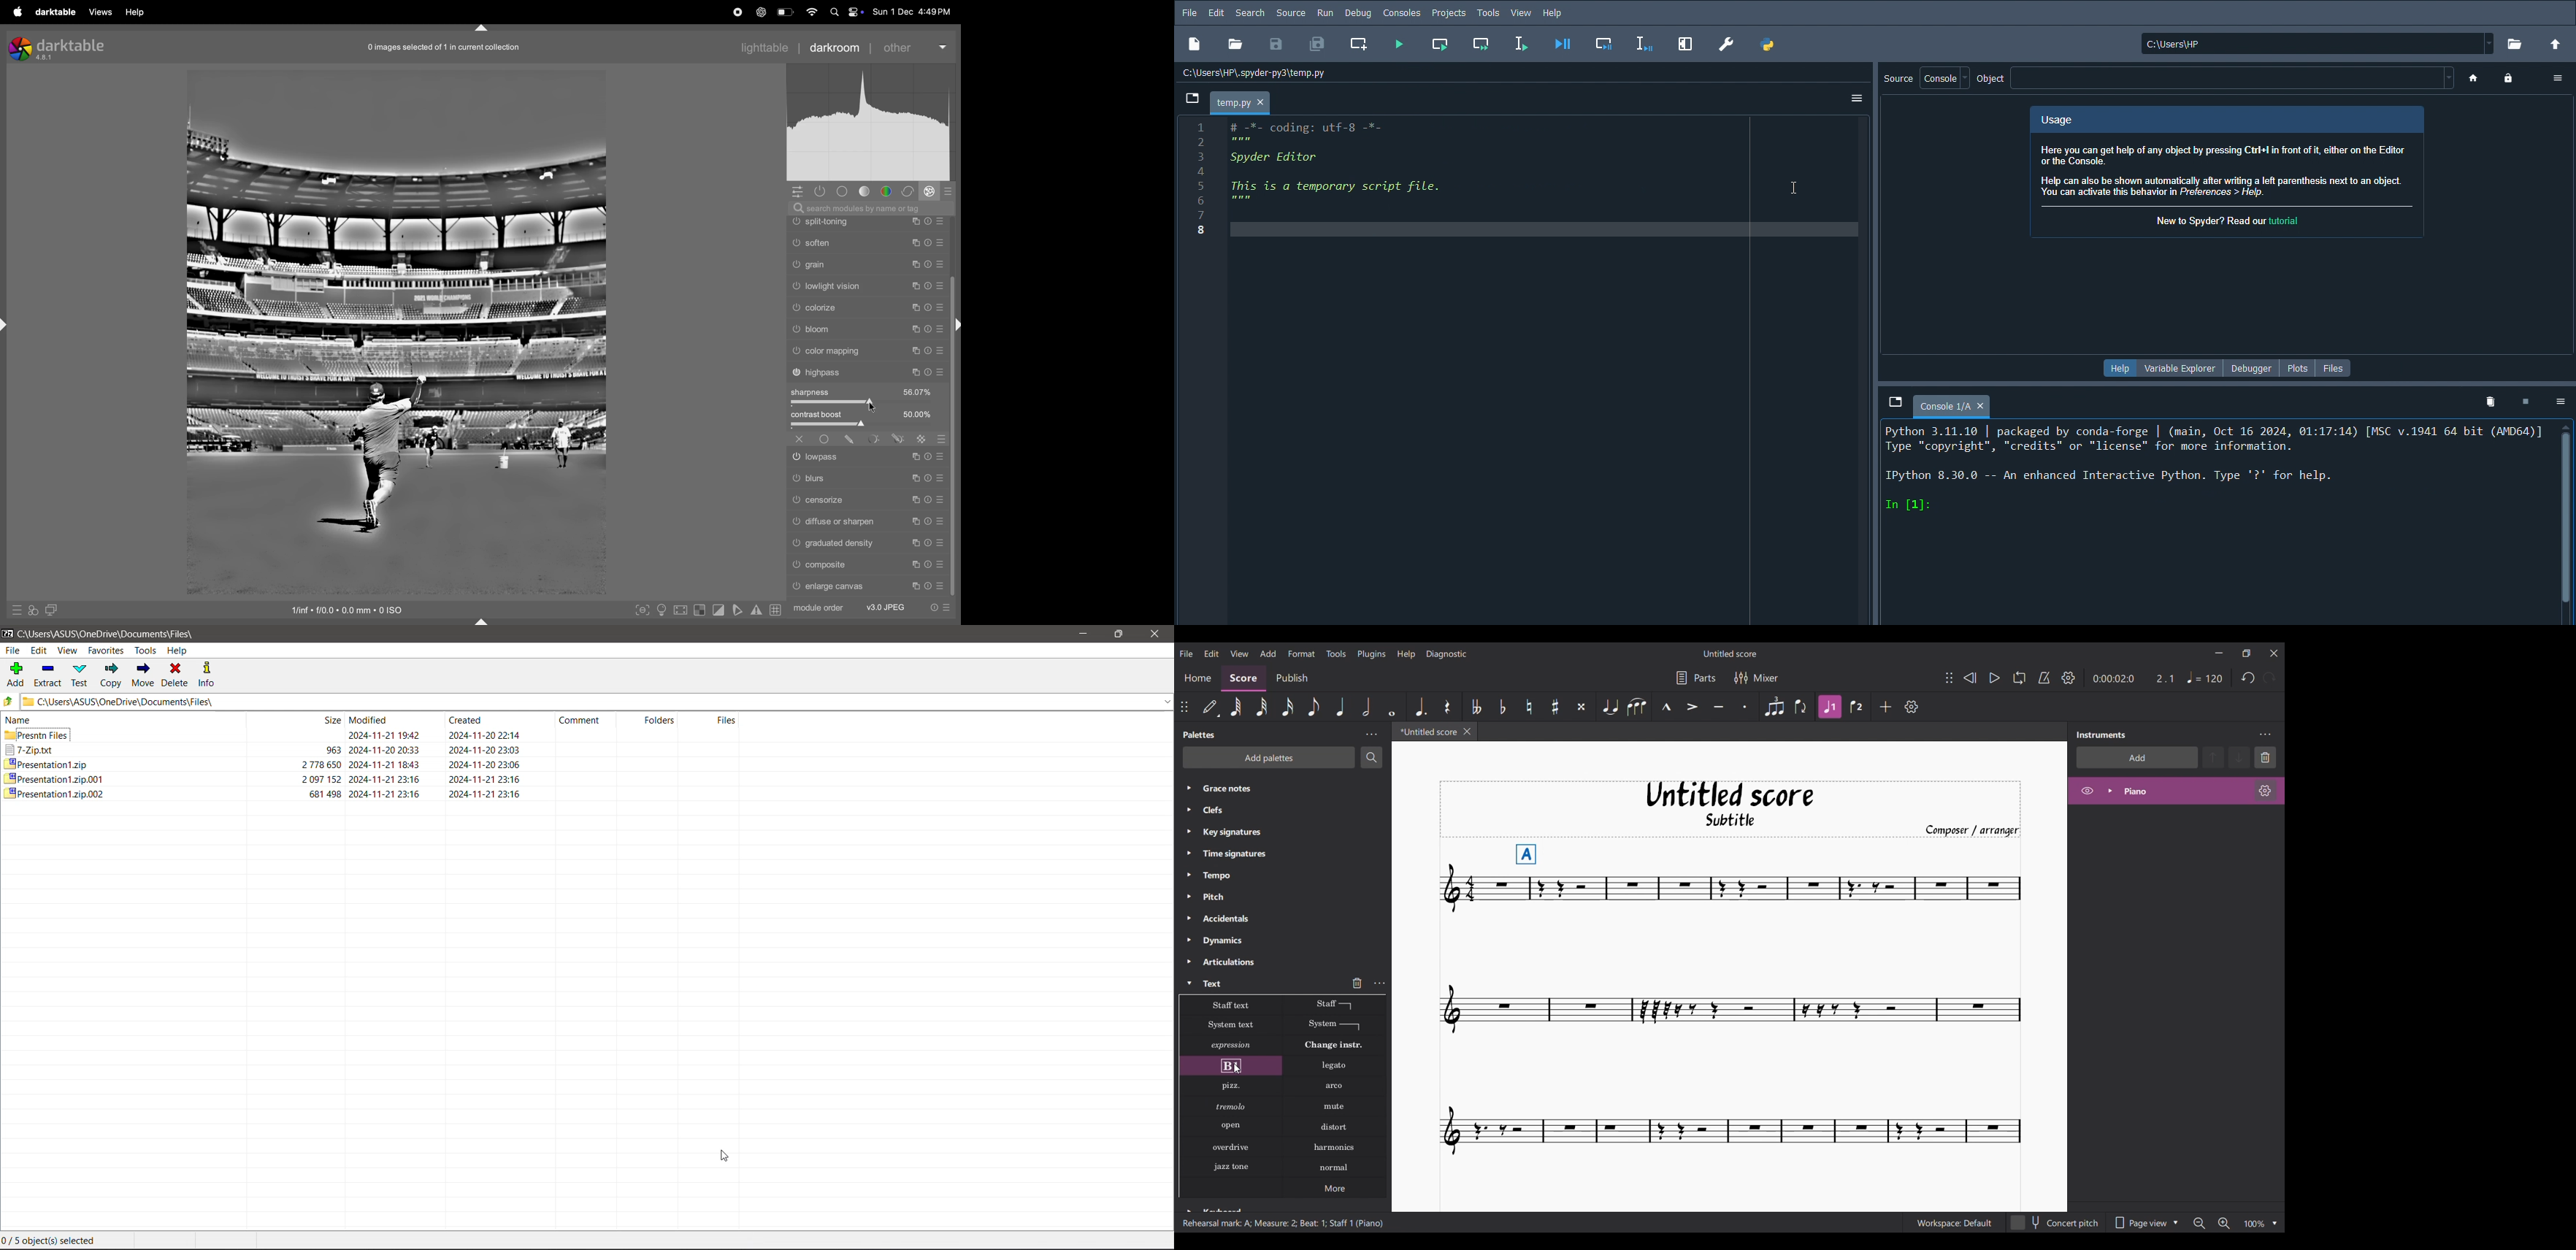 The height and width of the screenshot is (1260, 2576). I want to click on 32nd note, so click(1262, 706).